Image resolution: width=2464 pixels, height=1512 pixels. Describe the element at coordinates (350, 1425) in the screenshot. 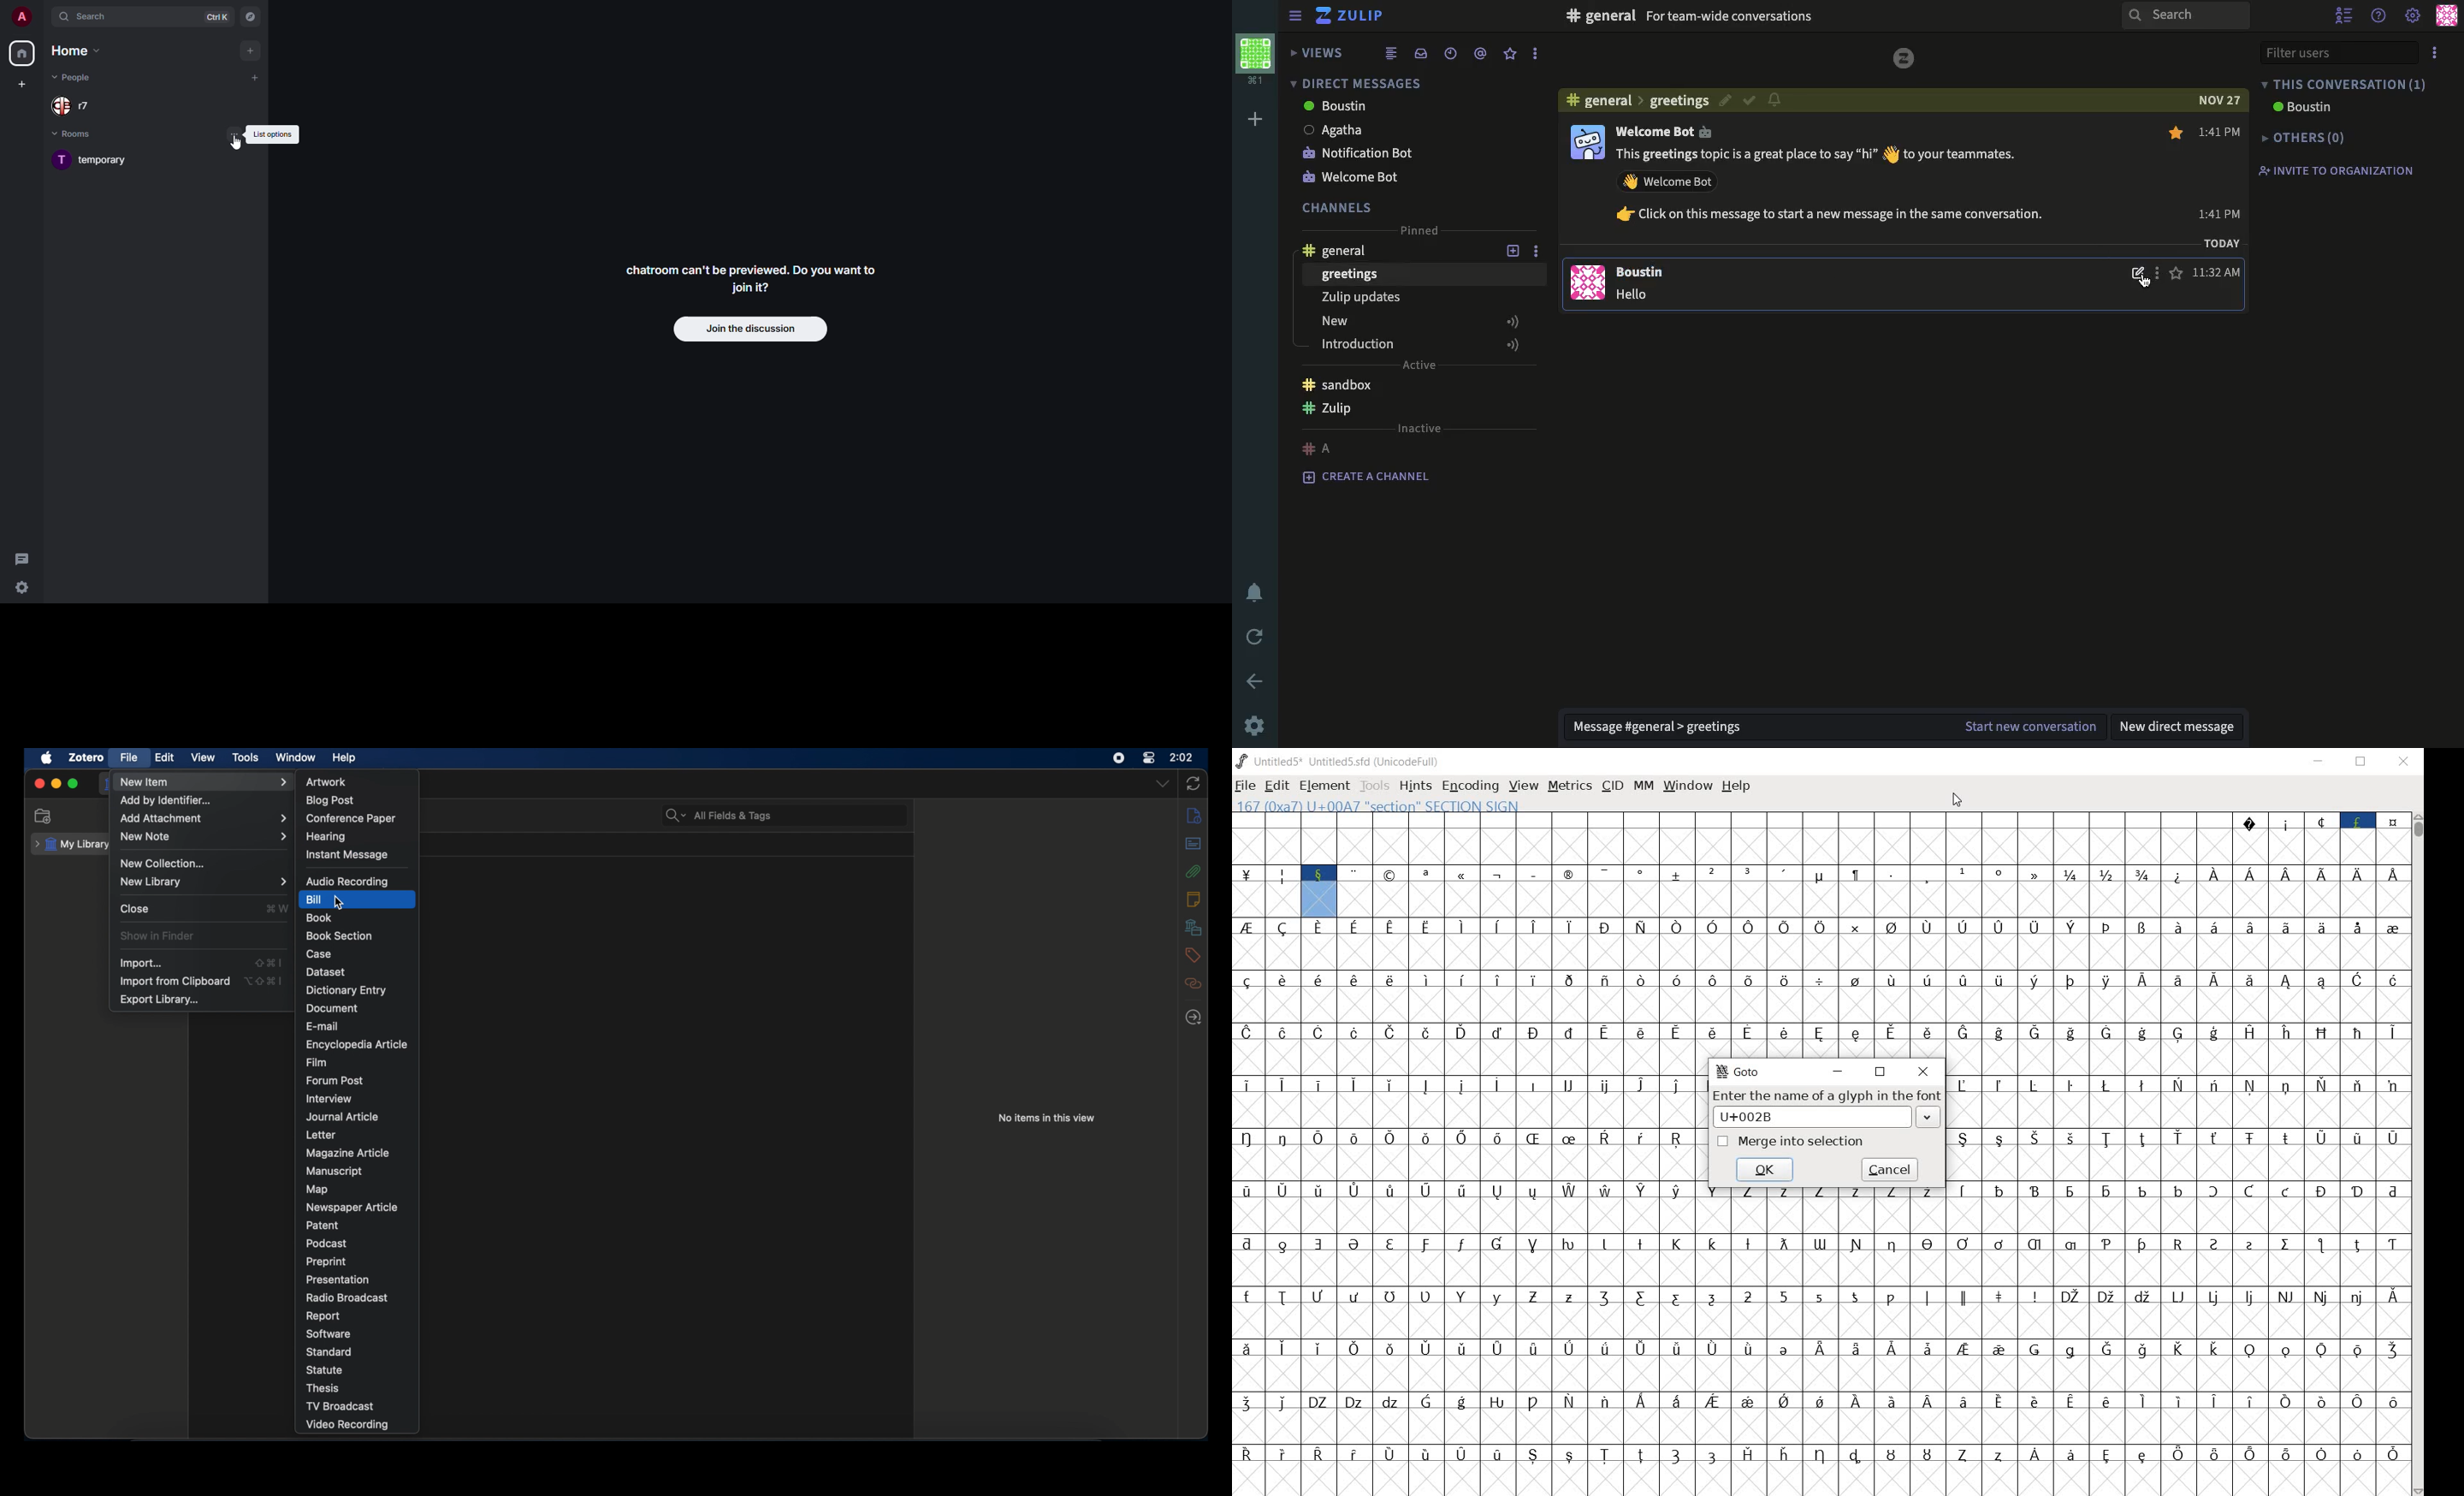

I see `video recording` at that location.